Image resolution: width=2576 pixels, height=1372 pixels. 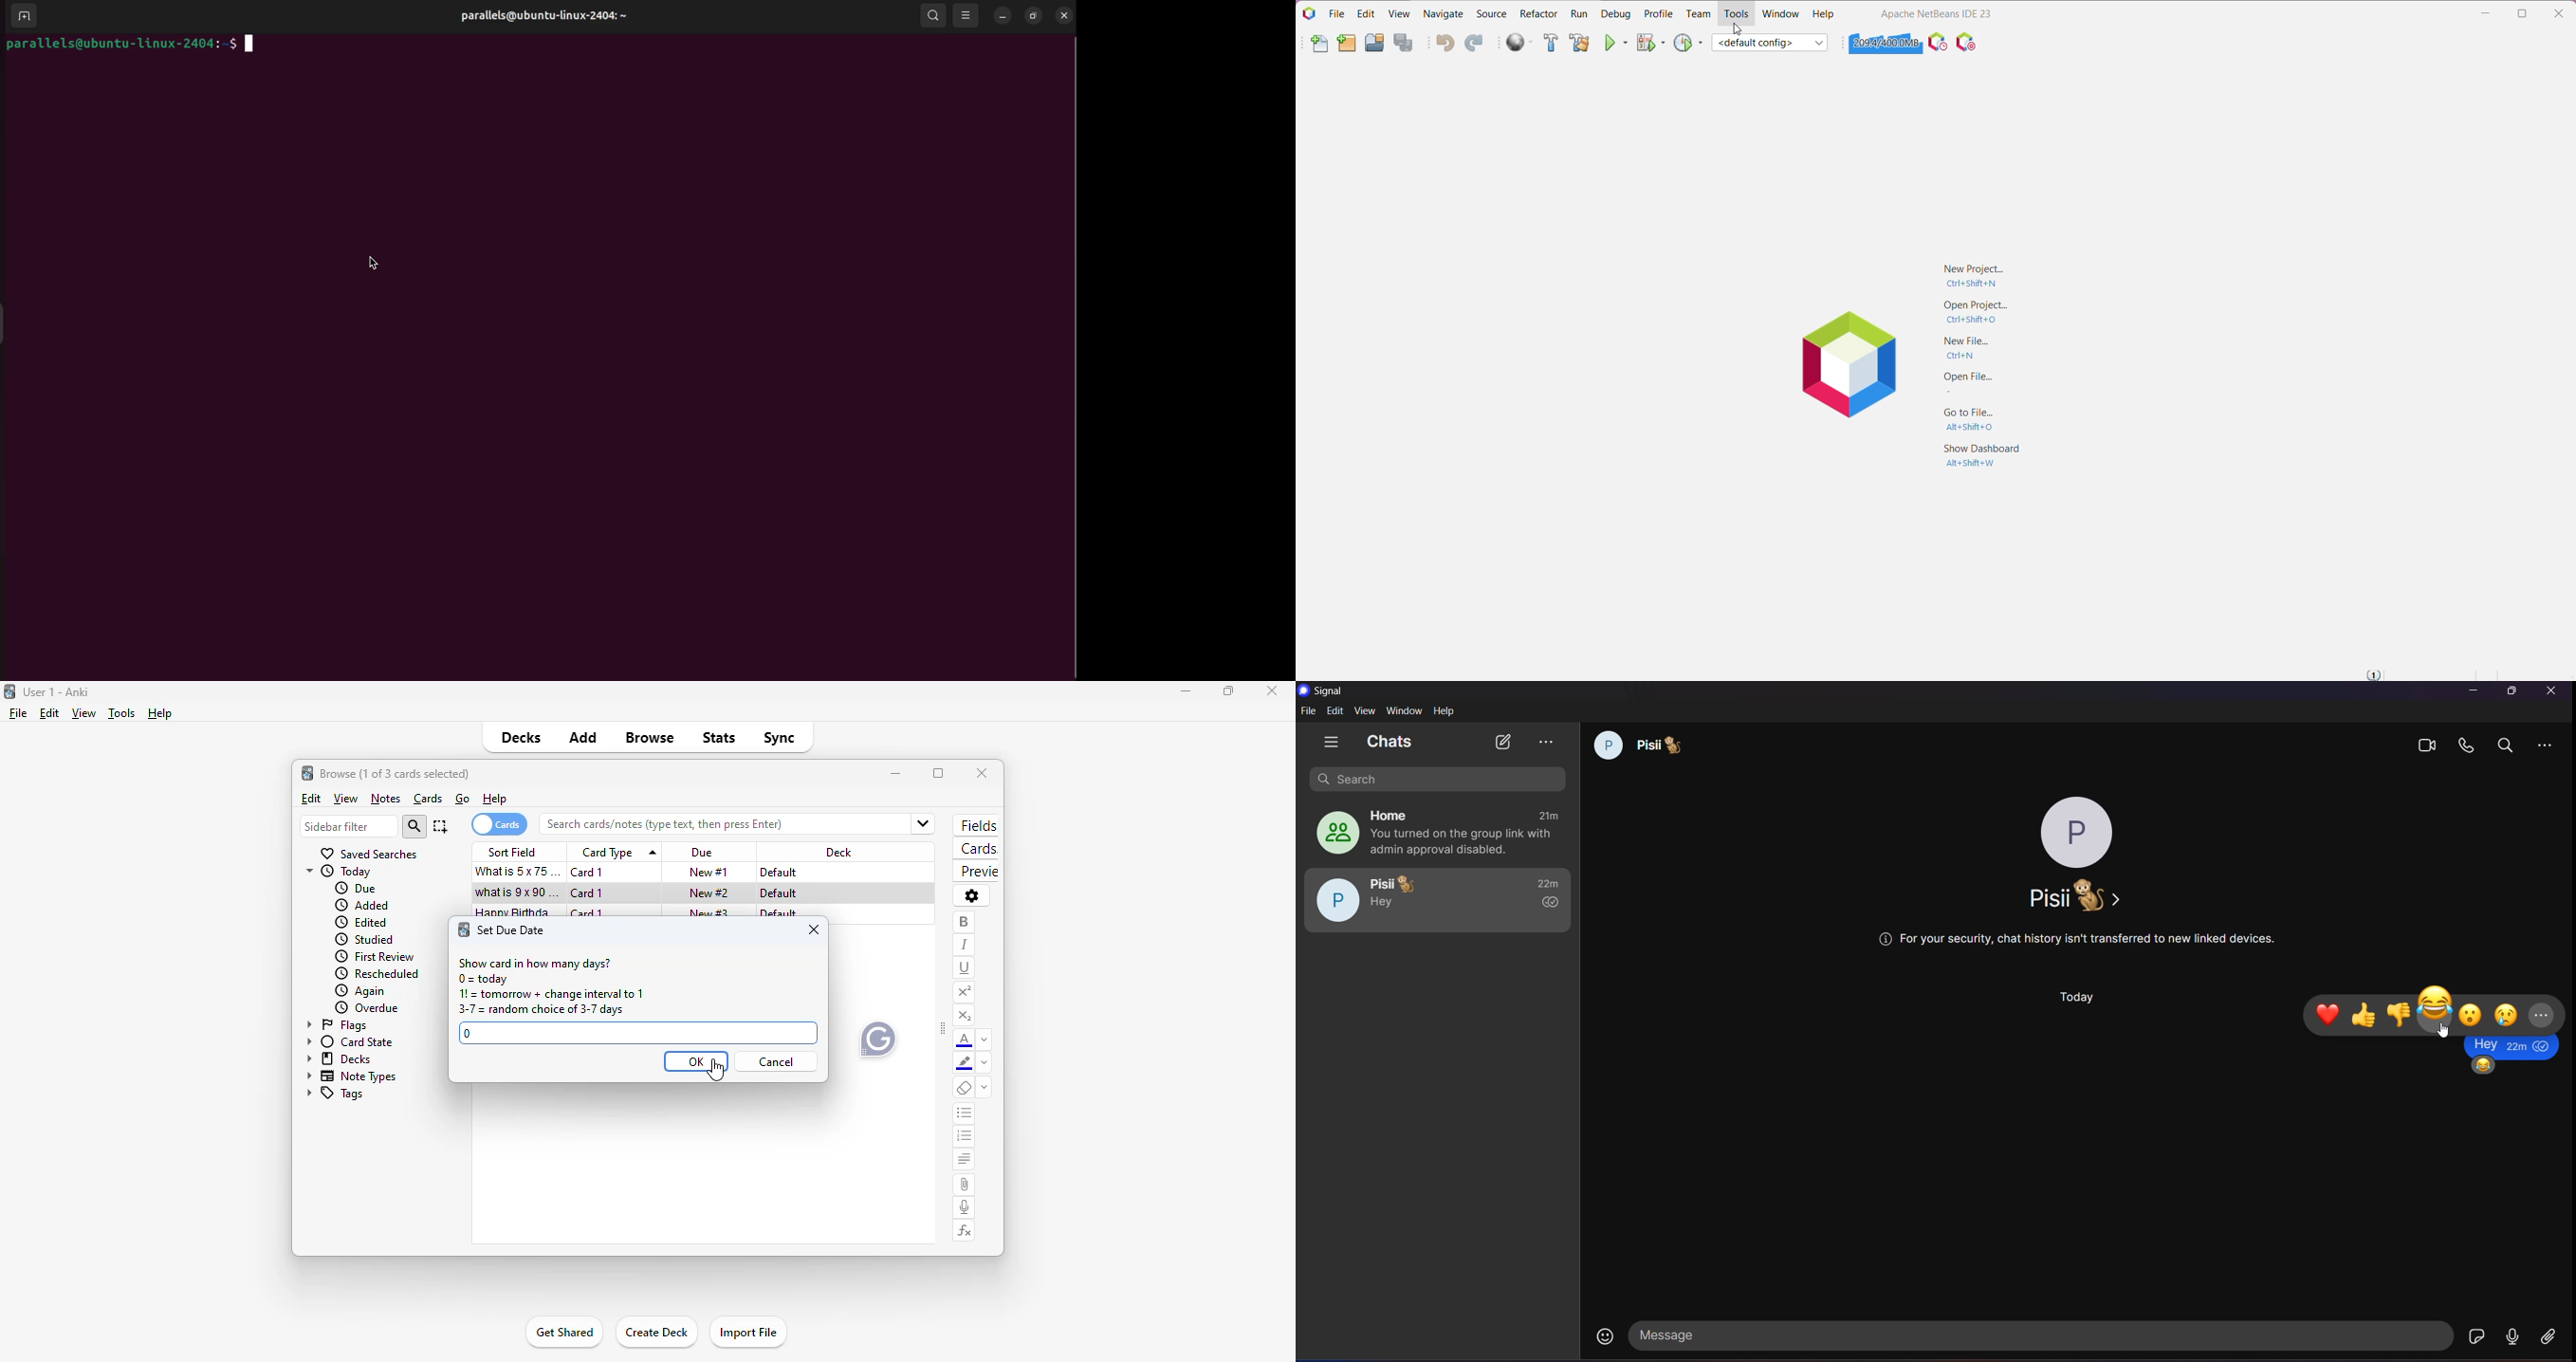 I want to click on emoji tab, so click(x=2433, y=1012).